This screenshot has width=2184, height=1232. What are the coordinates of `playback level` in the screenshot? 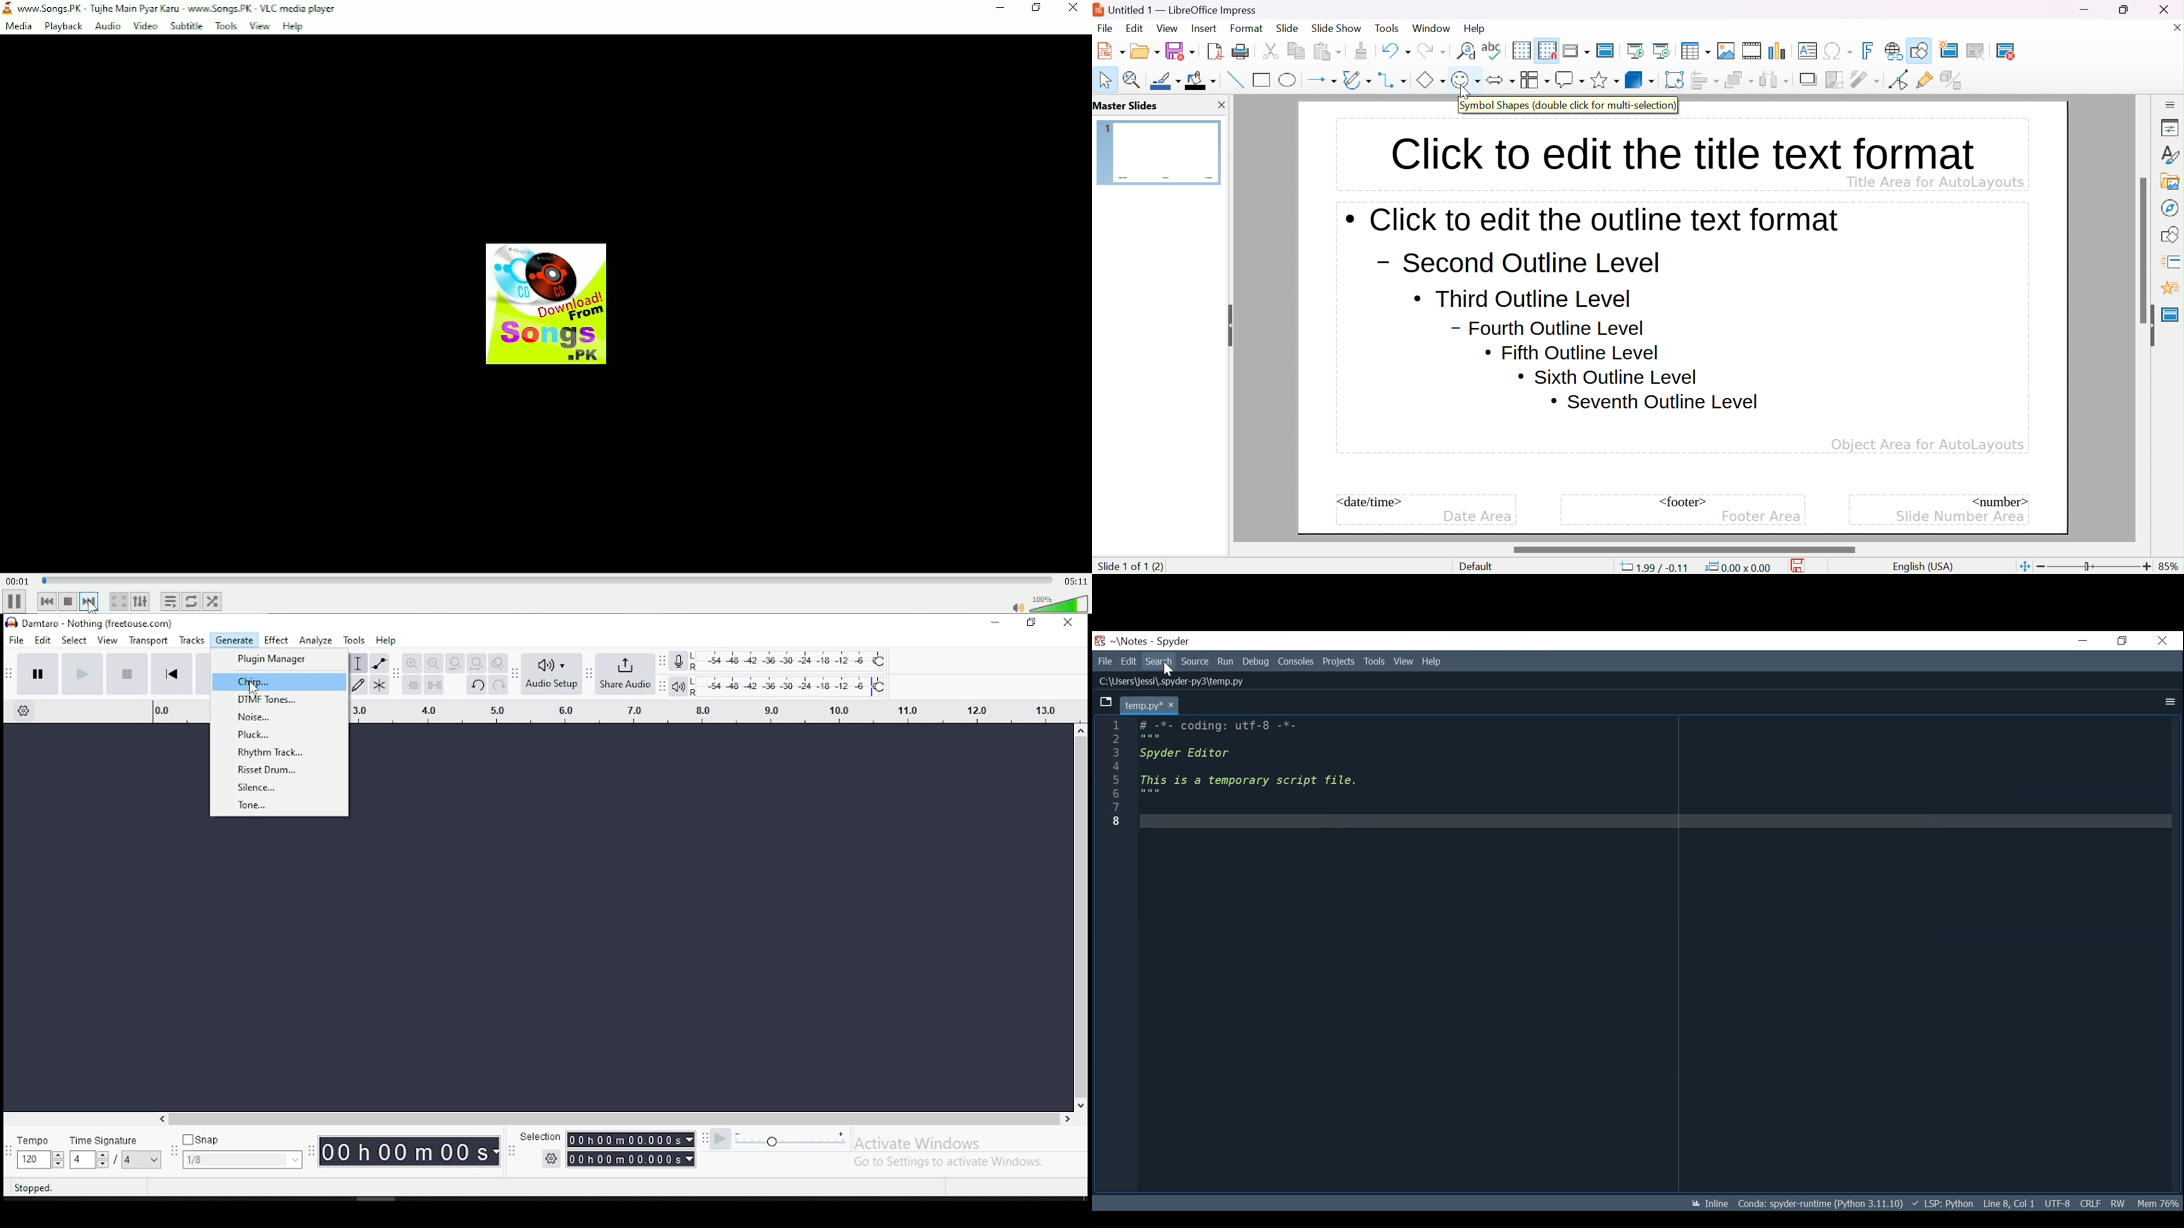 It's located at (791, 686).